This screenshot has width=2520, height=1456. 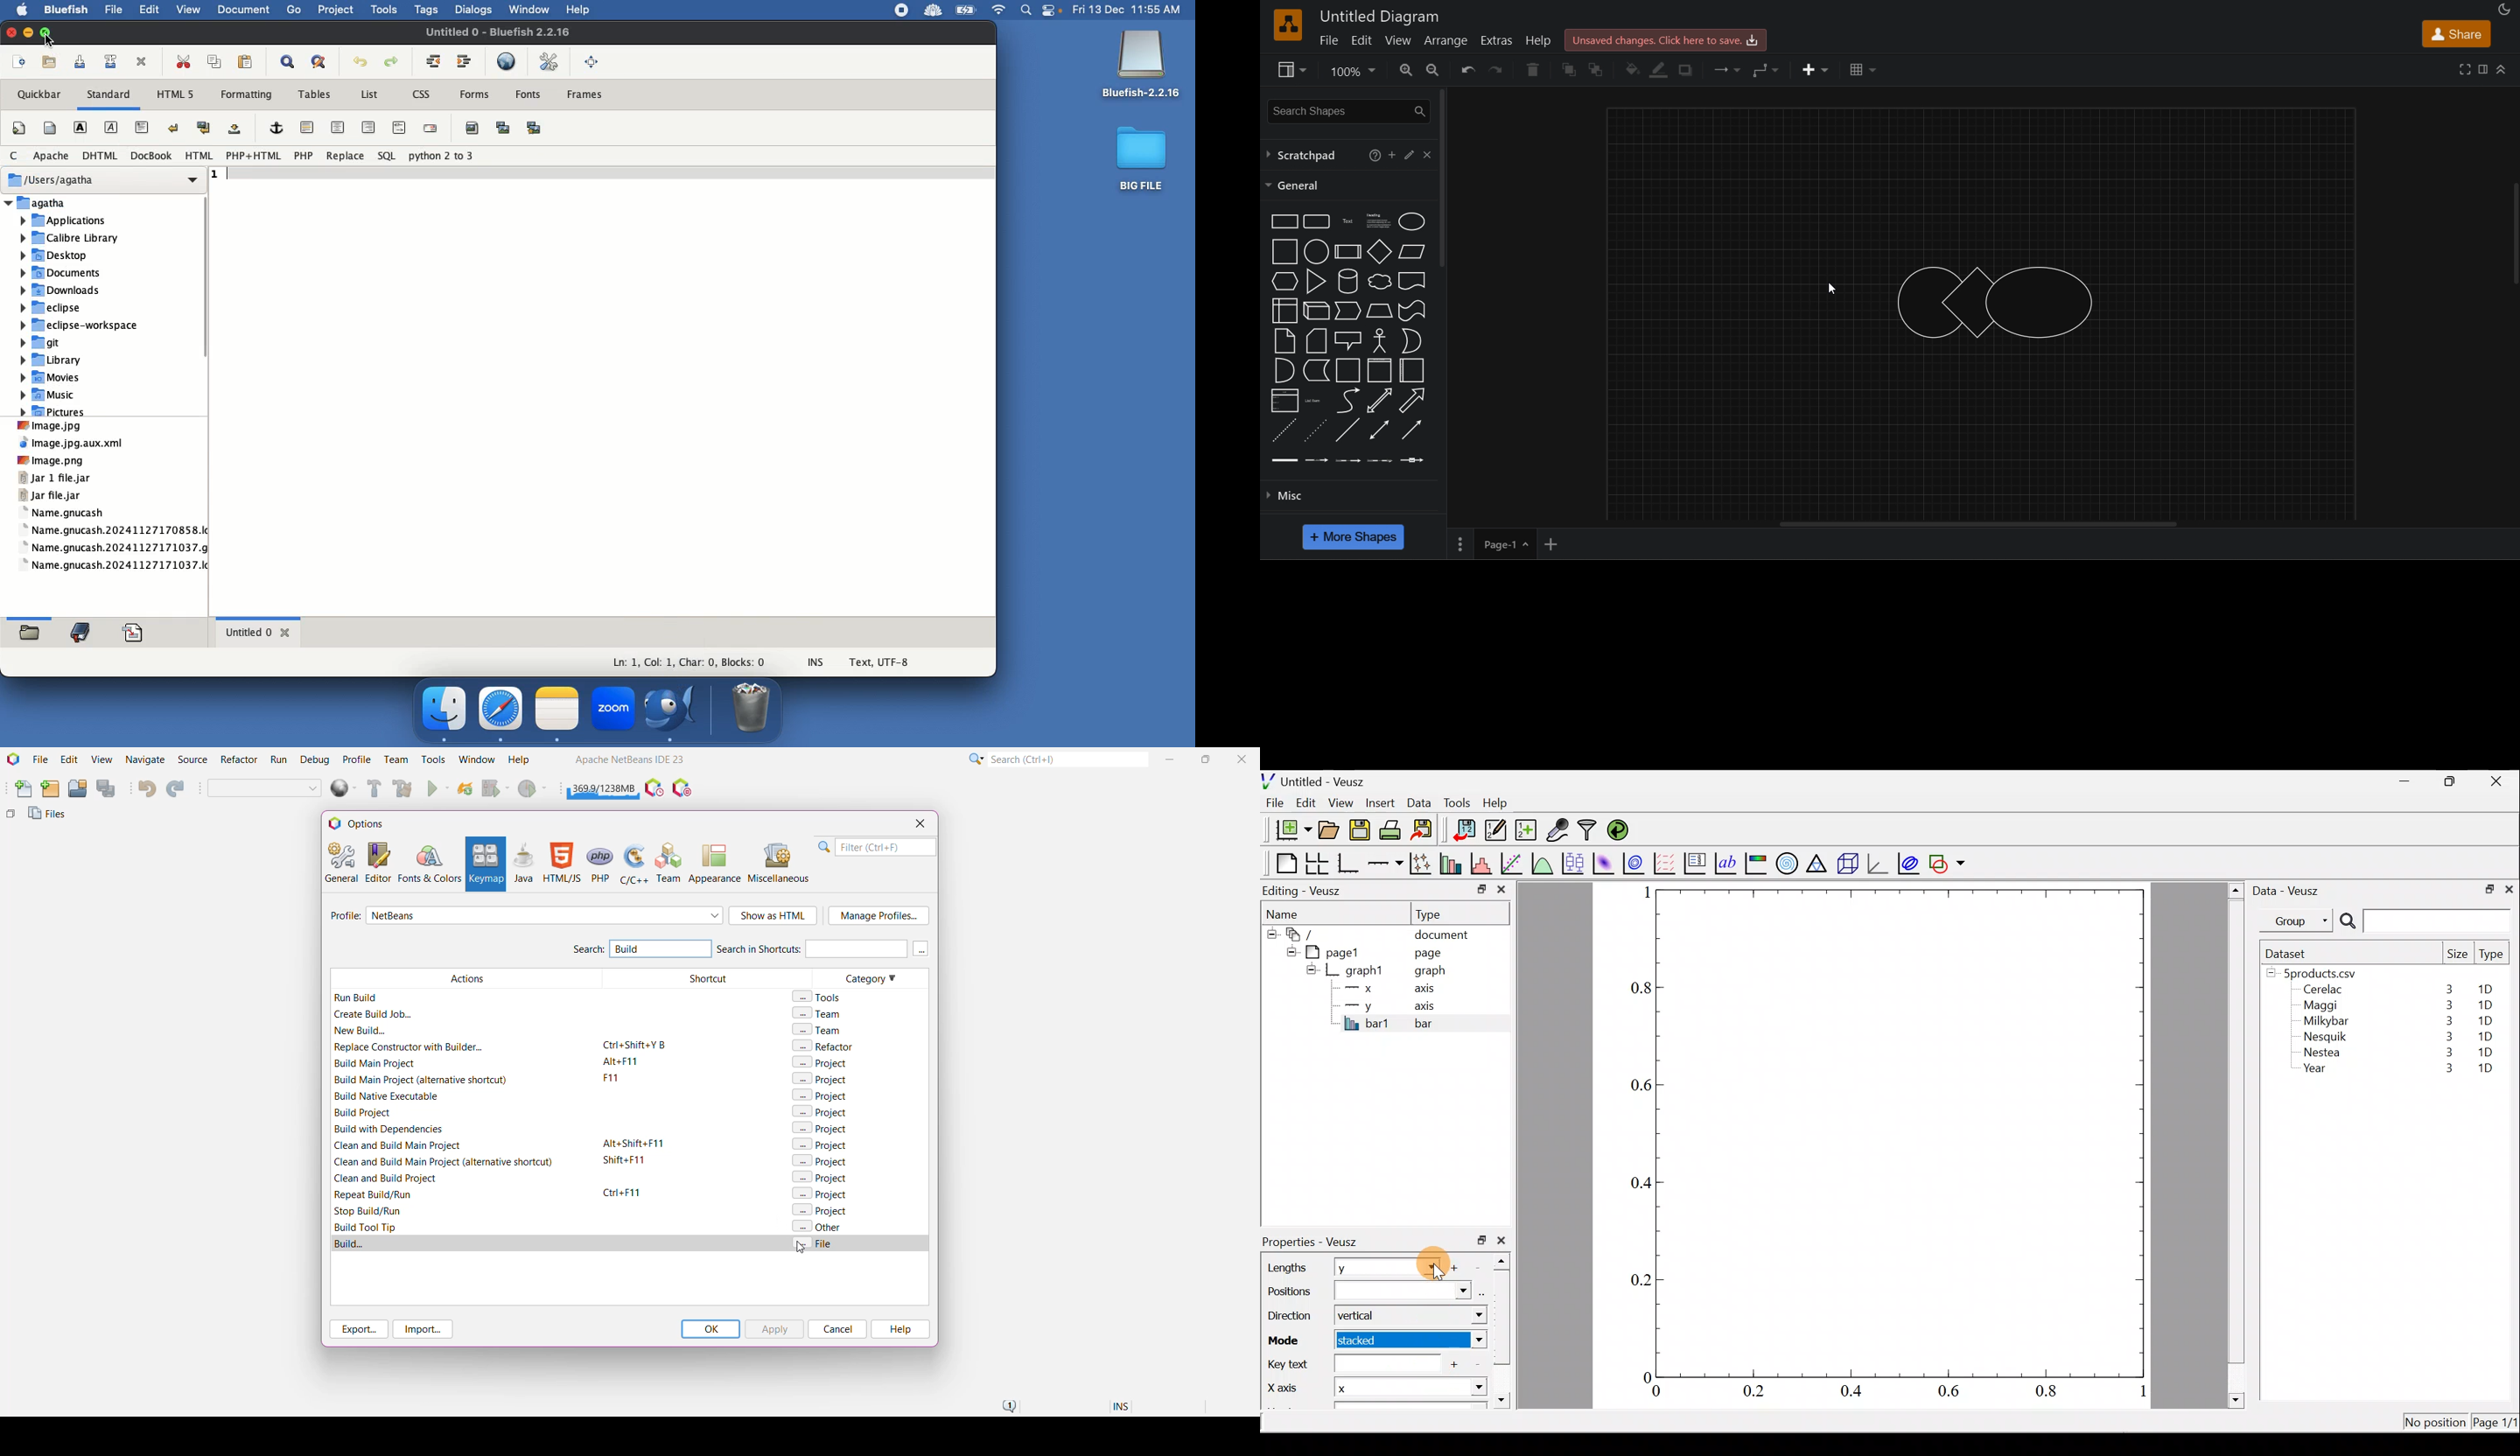 What do you see at coordinates (63, 11) in the screenshot?
I see `bluefish` at bounding box center [63, 11].